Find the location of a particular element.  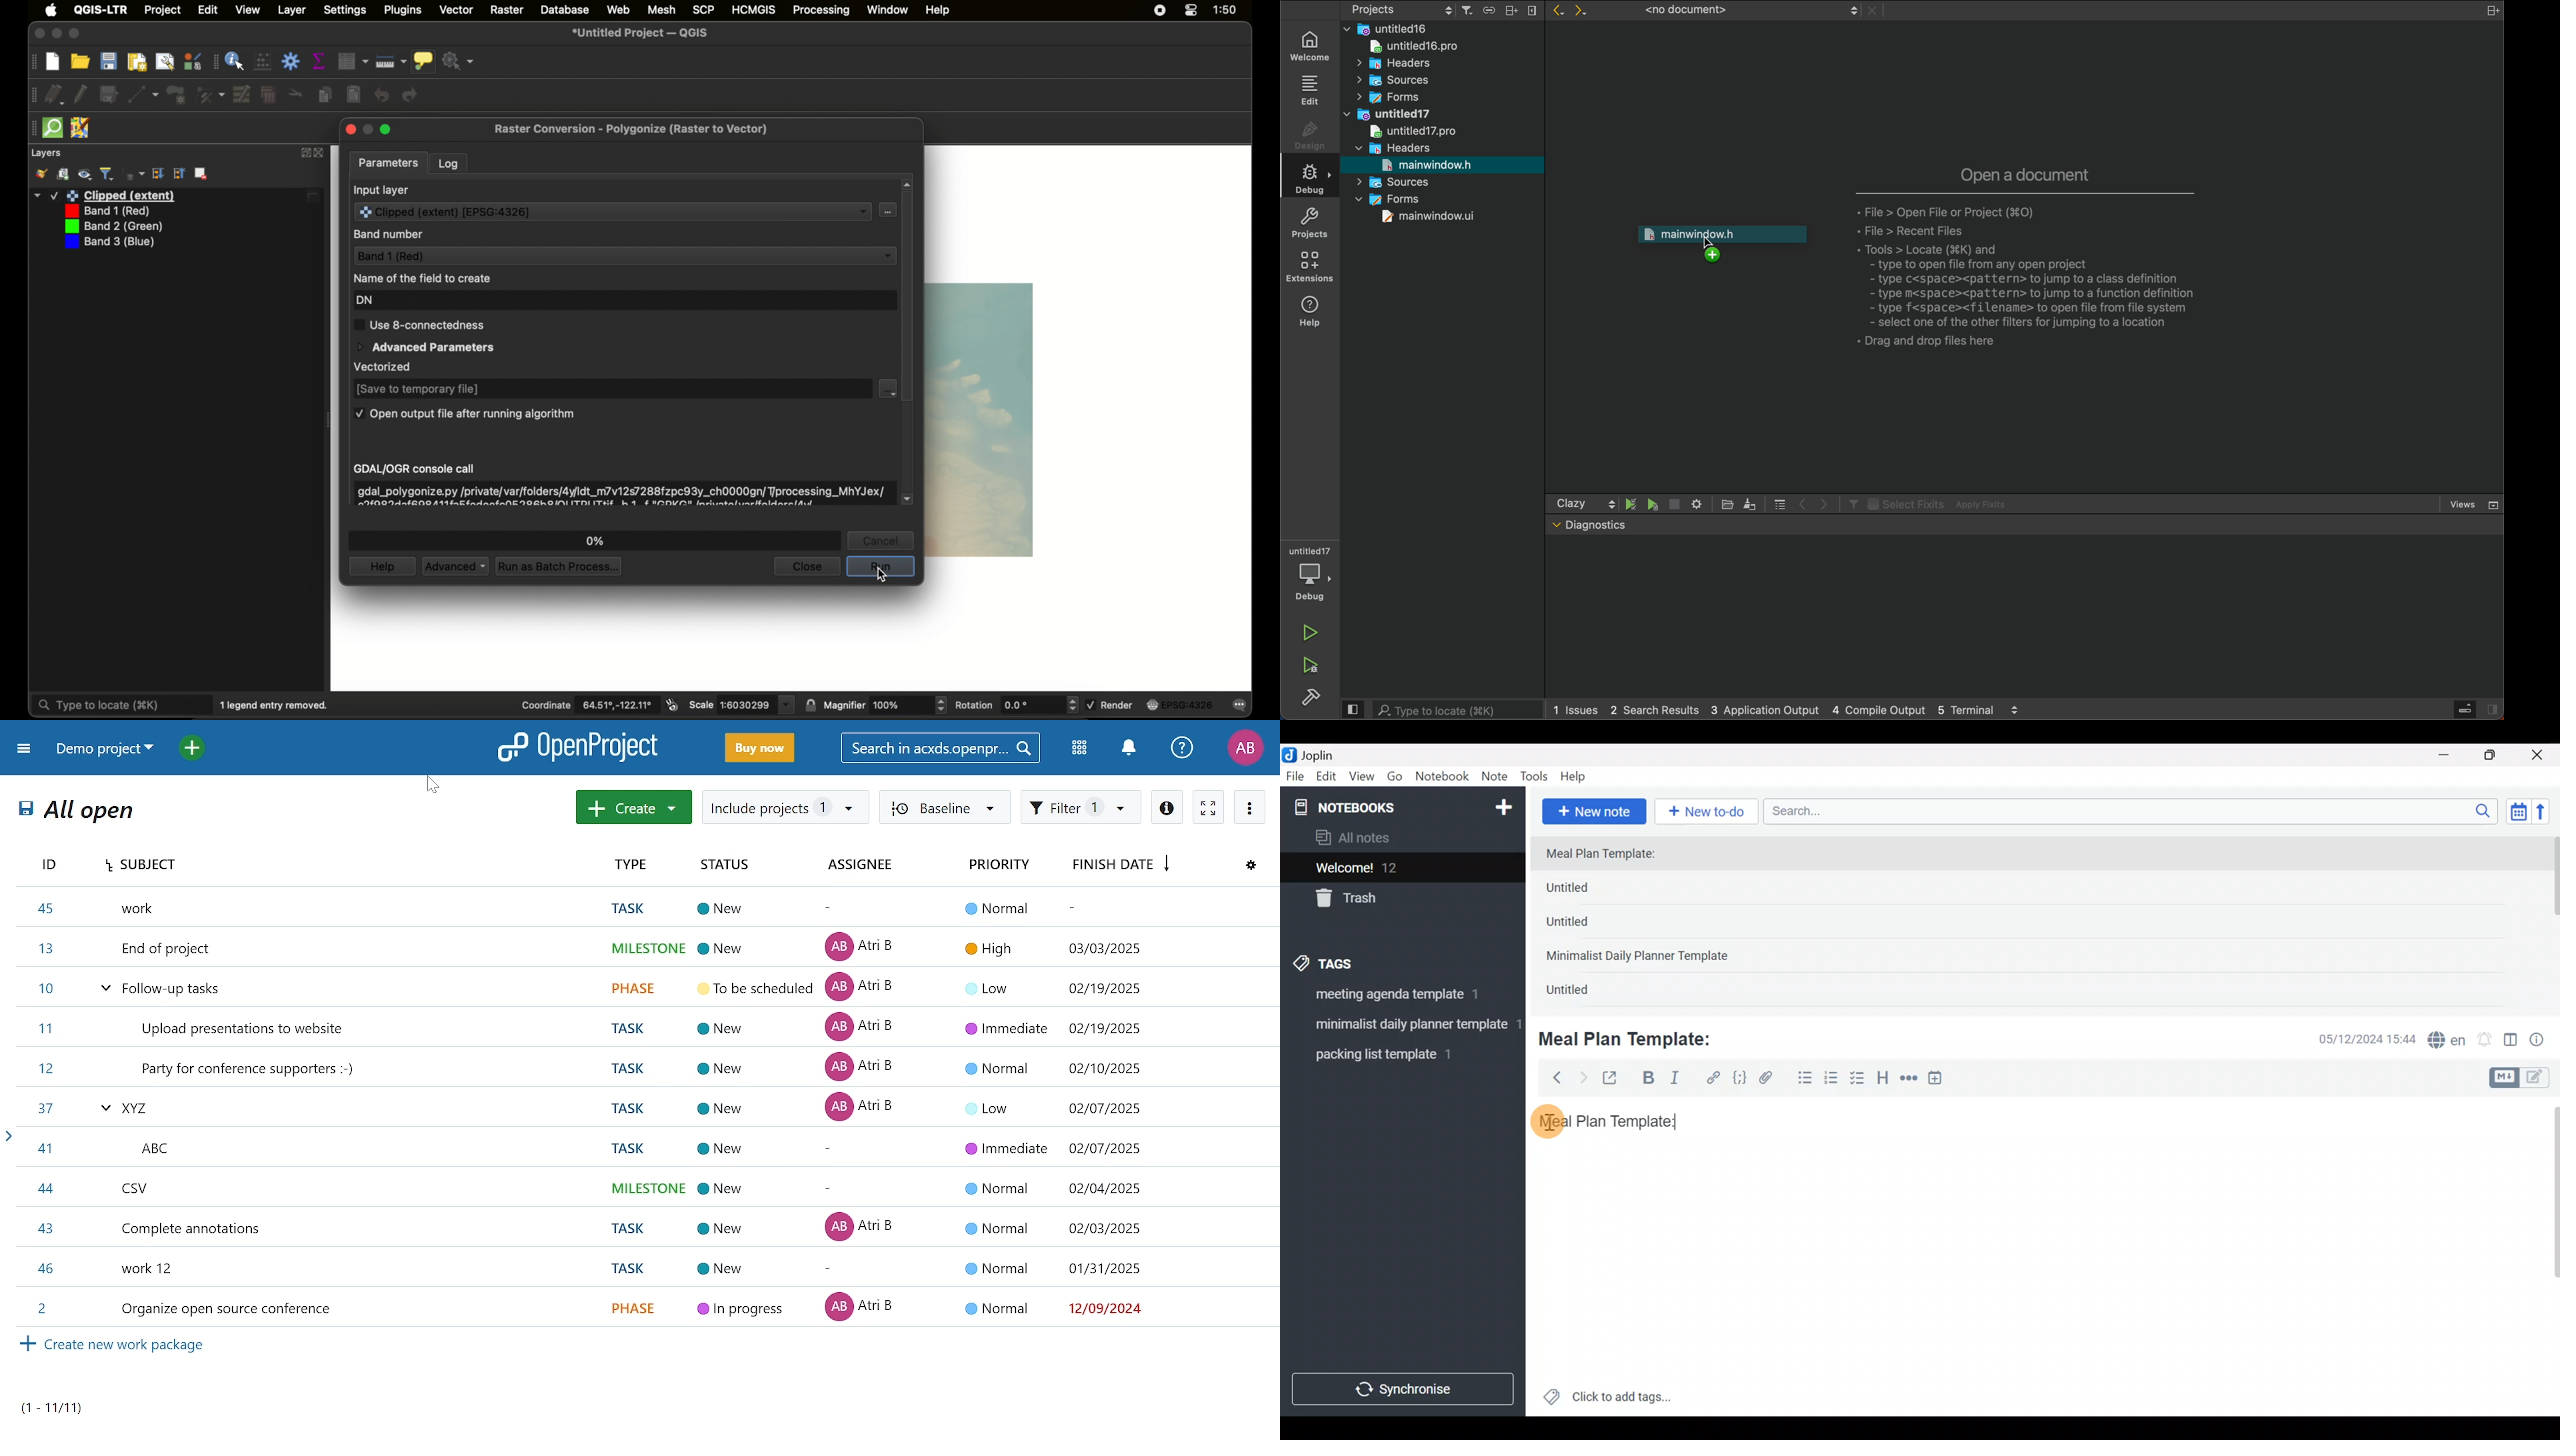

Toggle external editing is located at coordinates (1615, 1079).